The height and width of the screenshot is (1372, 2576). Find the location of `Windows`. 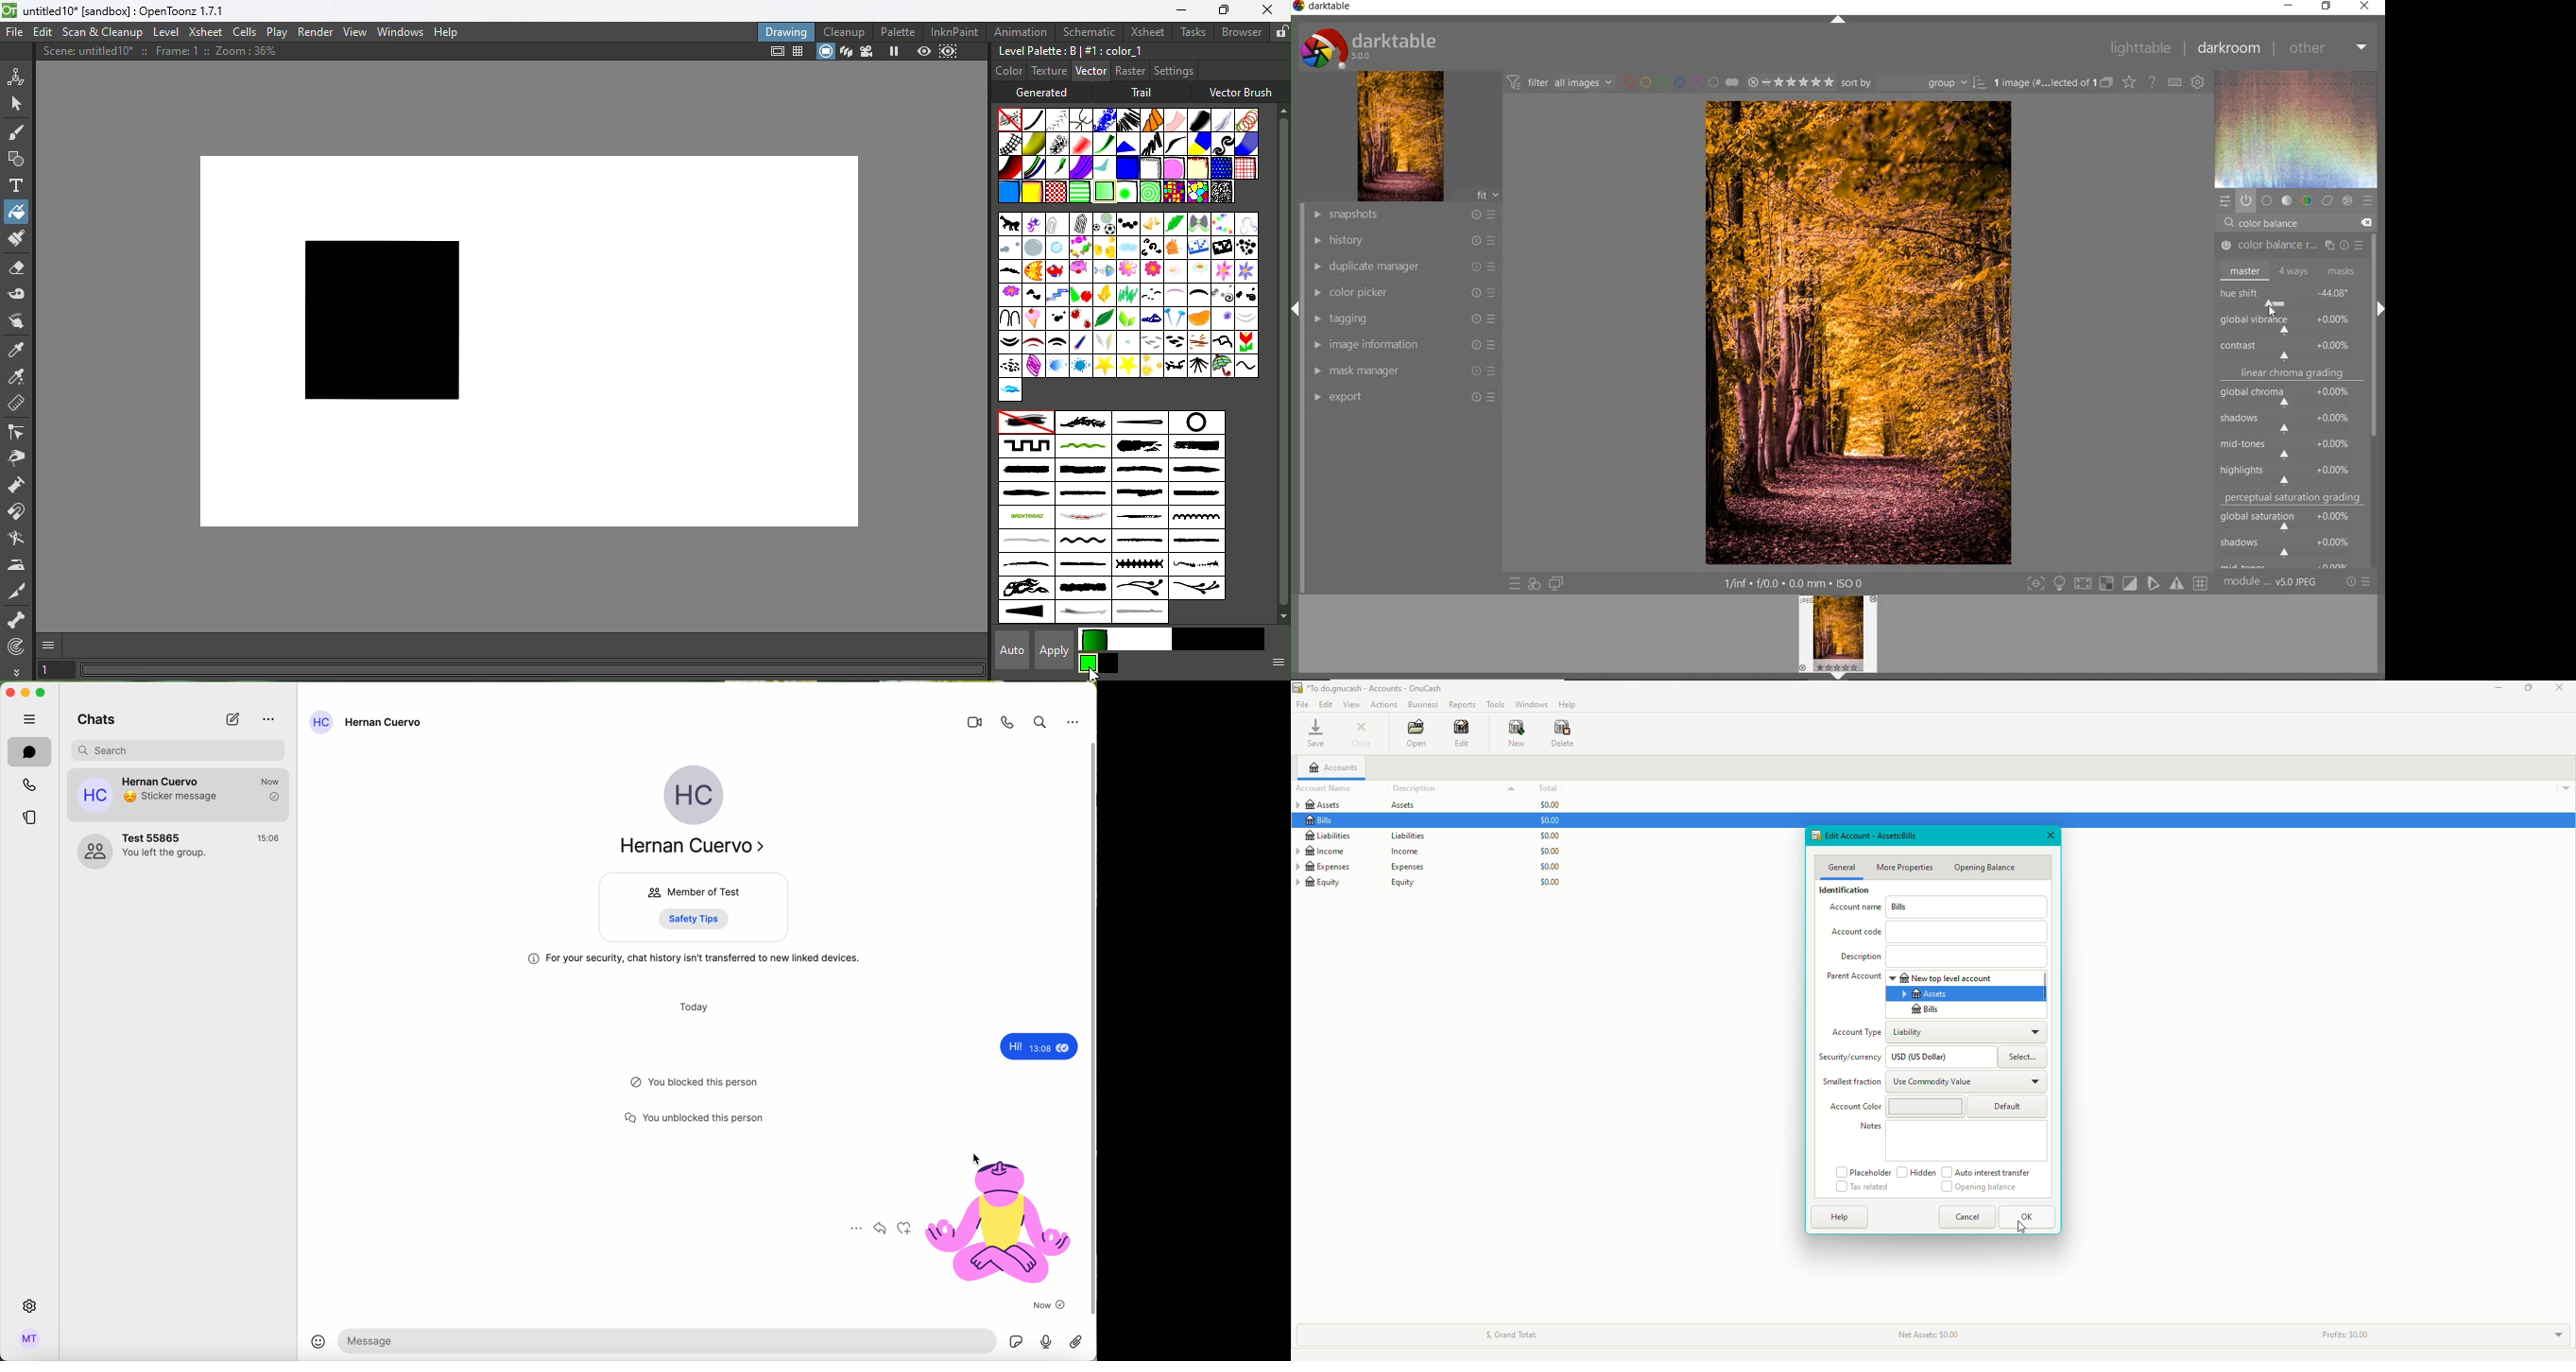

Windows is located at coordinates (401, 30).